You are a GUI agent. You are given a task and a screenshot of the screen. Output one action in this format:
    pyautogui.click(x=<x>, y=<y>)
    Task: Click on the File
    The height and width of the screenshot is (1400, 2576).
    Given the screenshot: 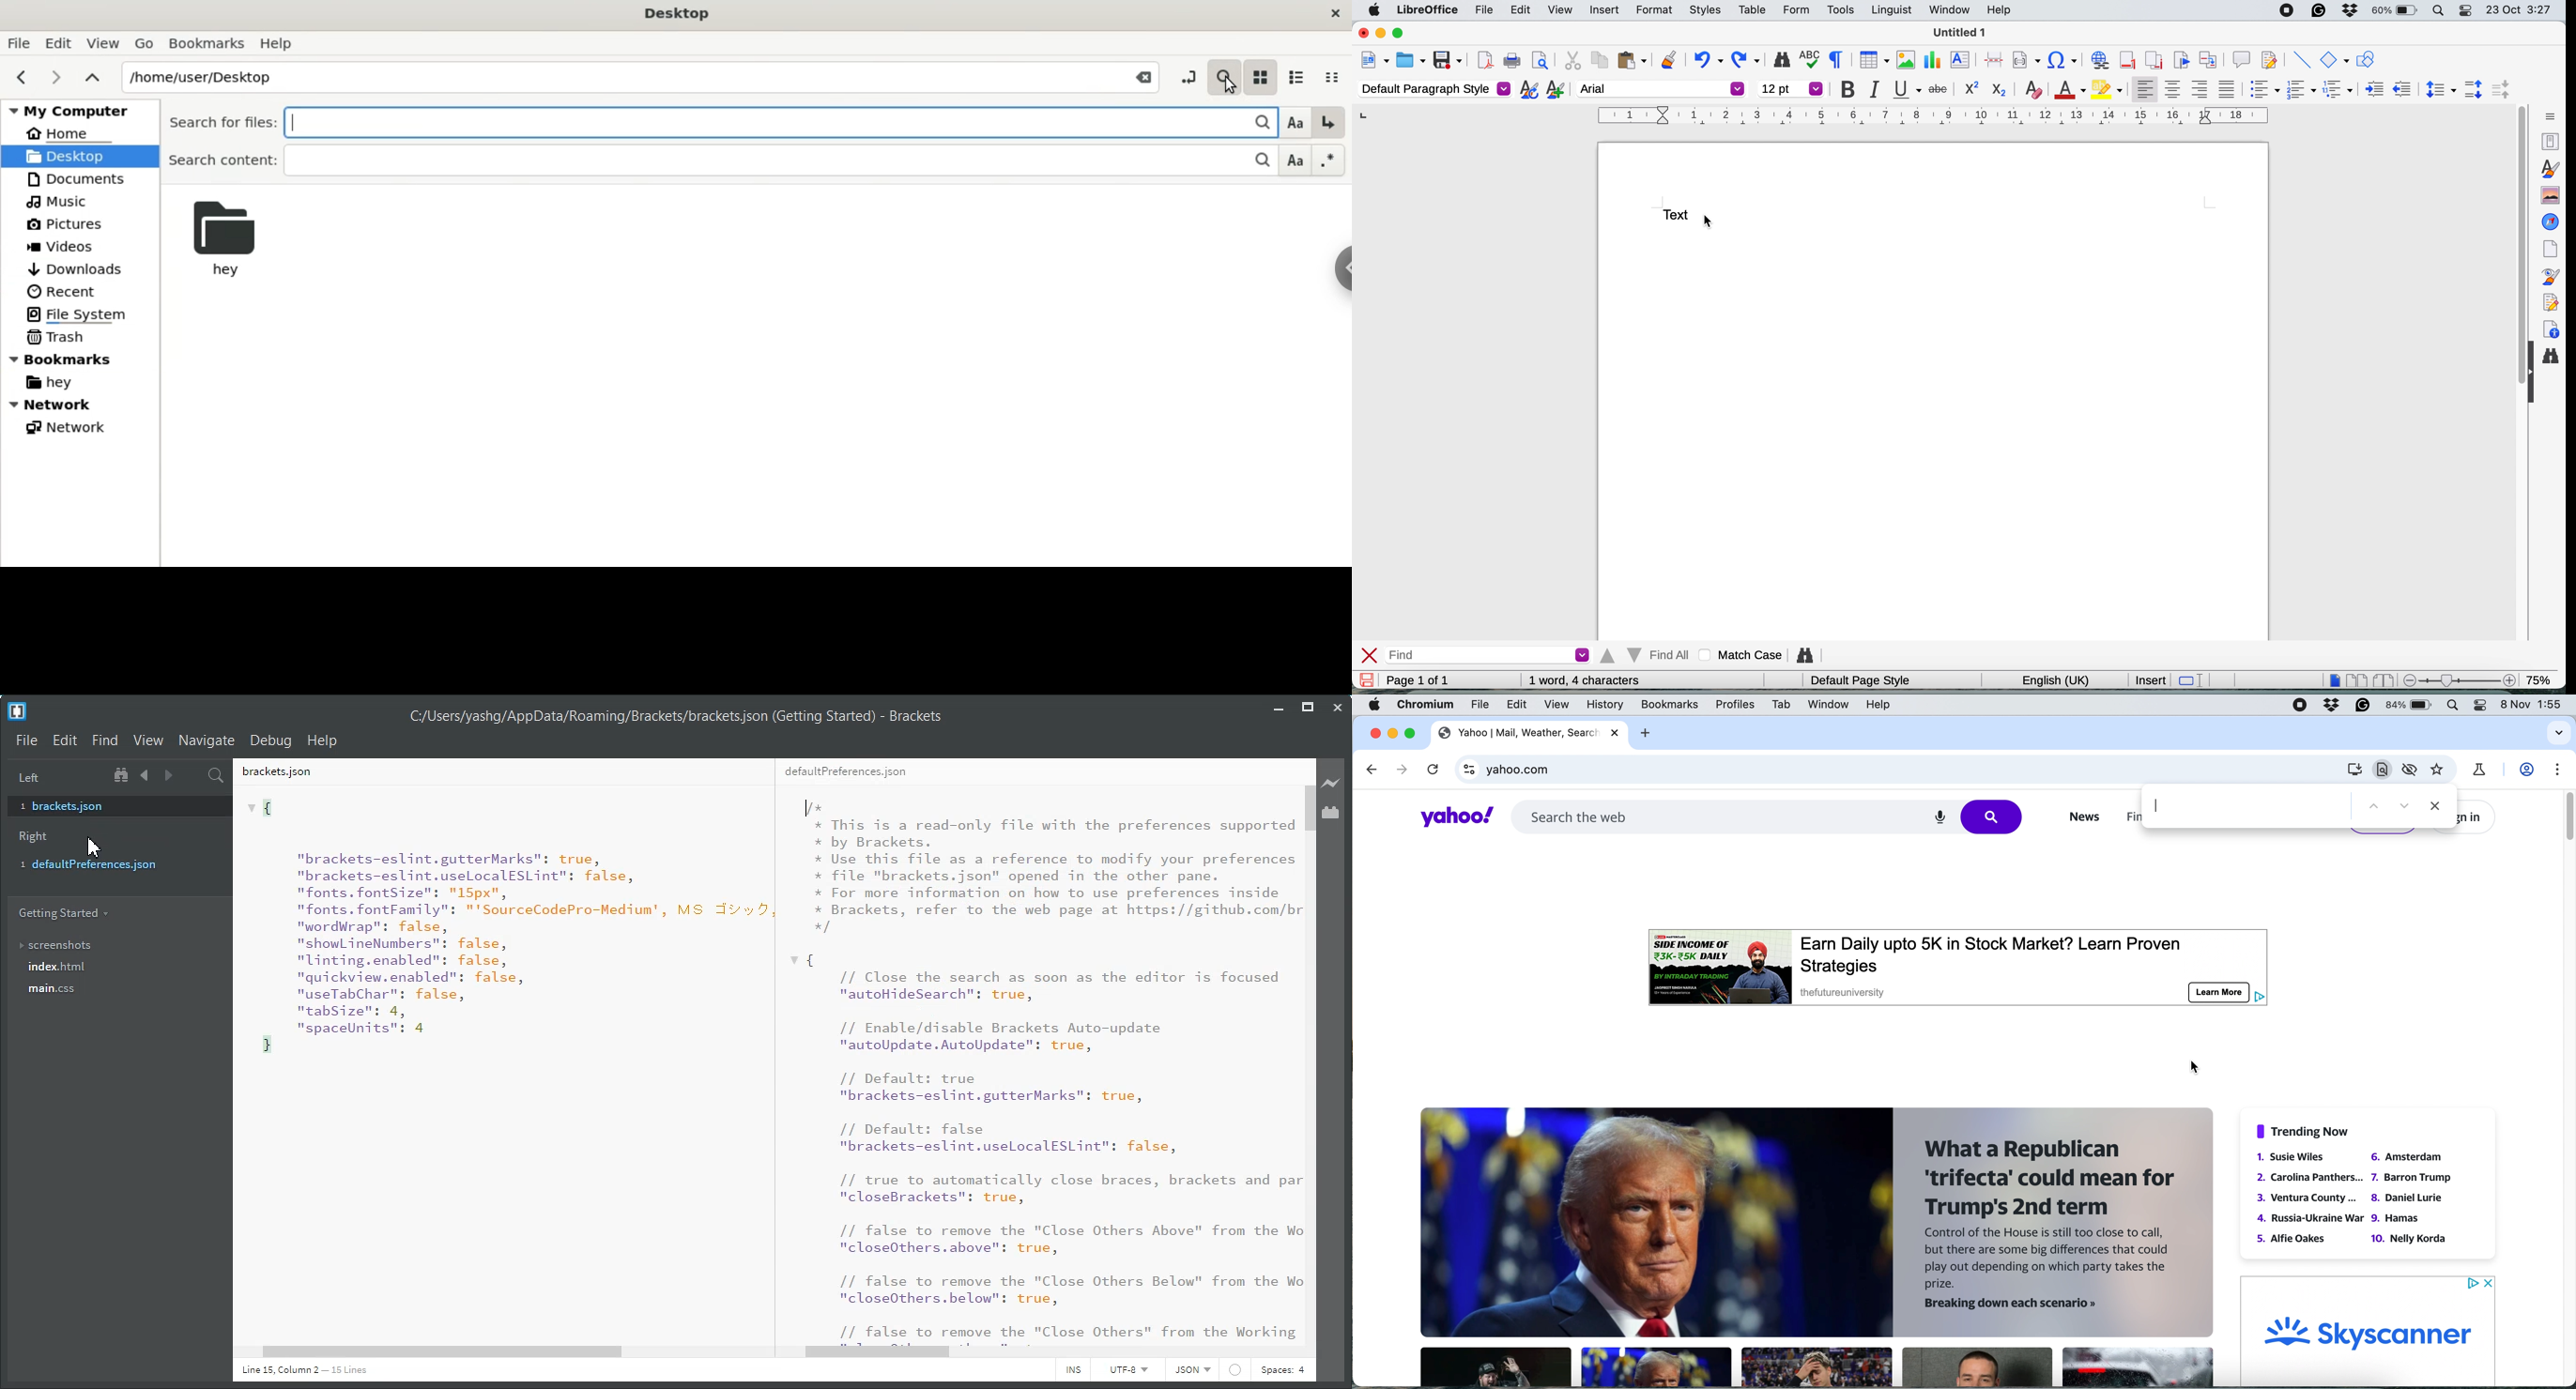 What is the action you would take?
    pyautogui.click(x=26, y=740)
    